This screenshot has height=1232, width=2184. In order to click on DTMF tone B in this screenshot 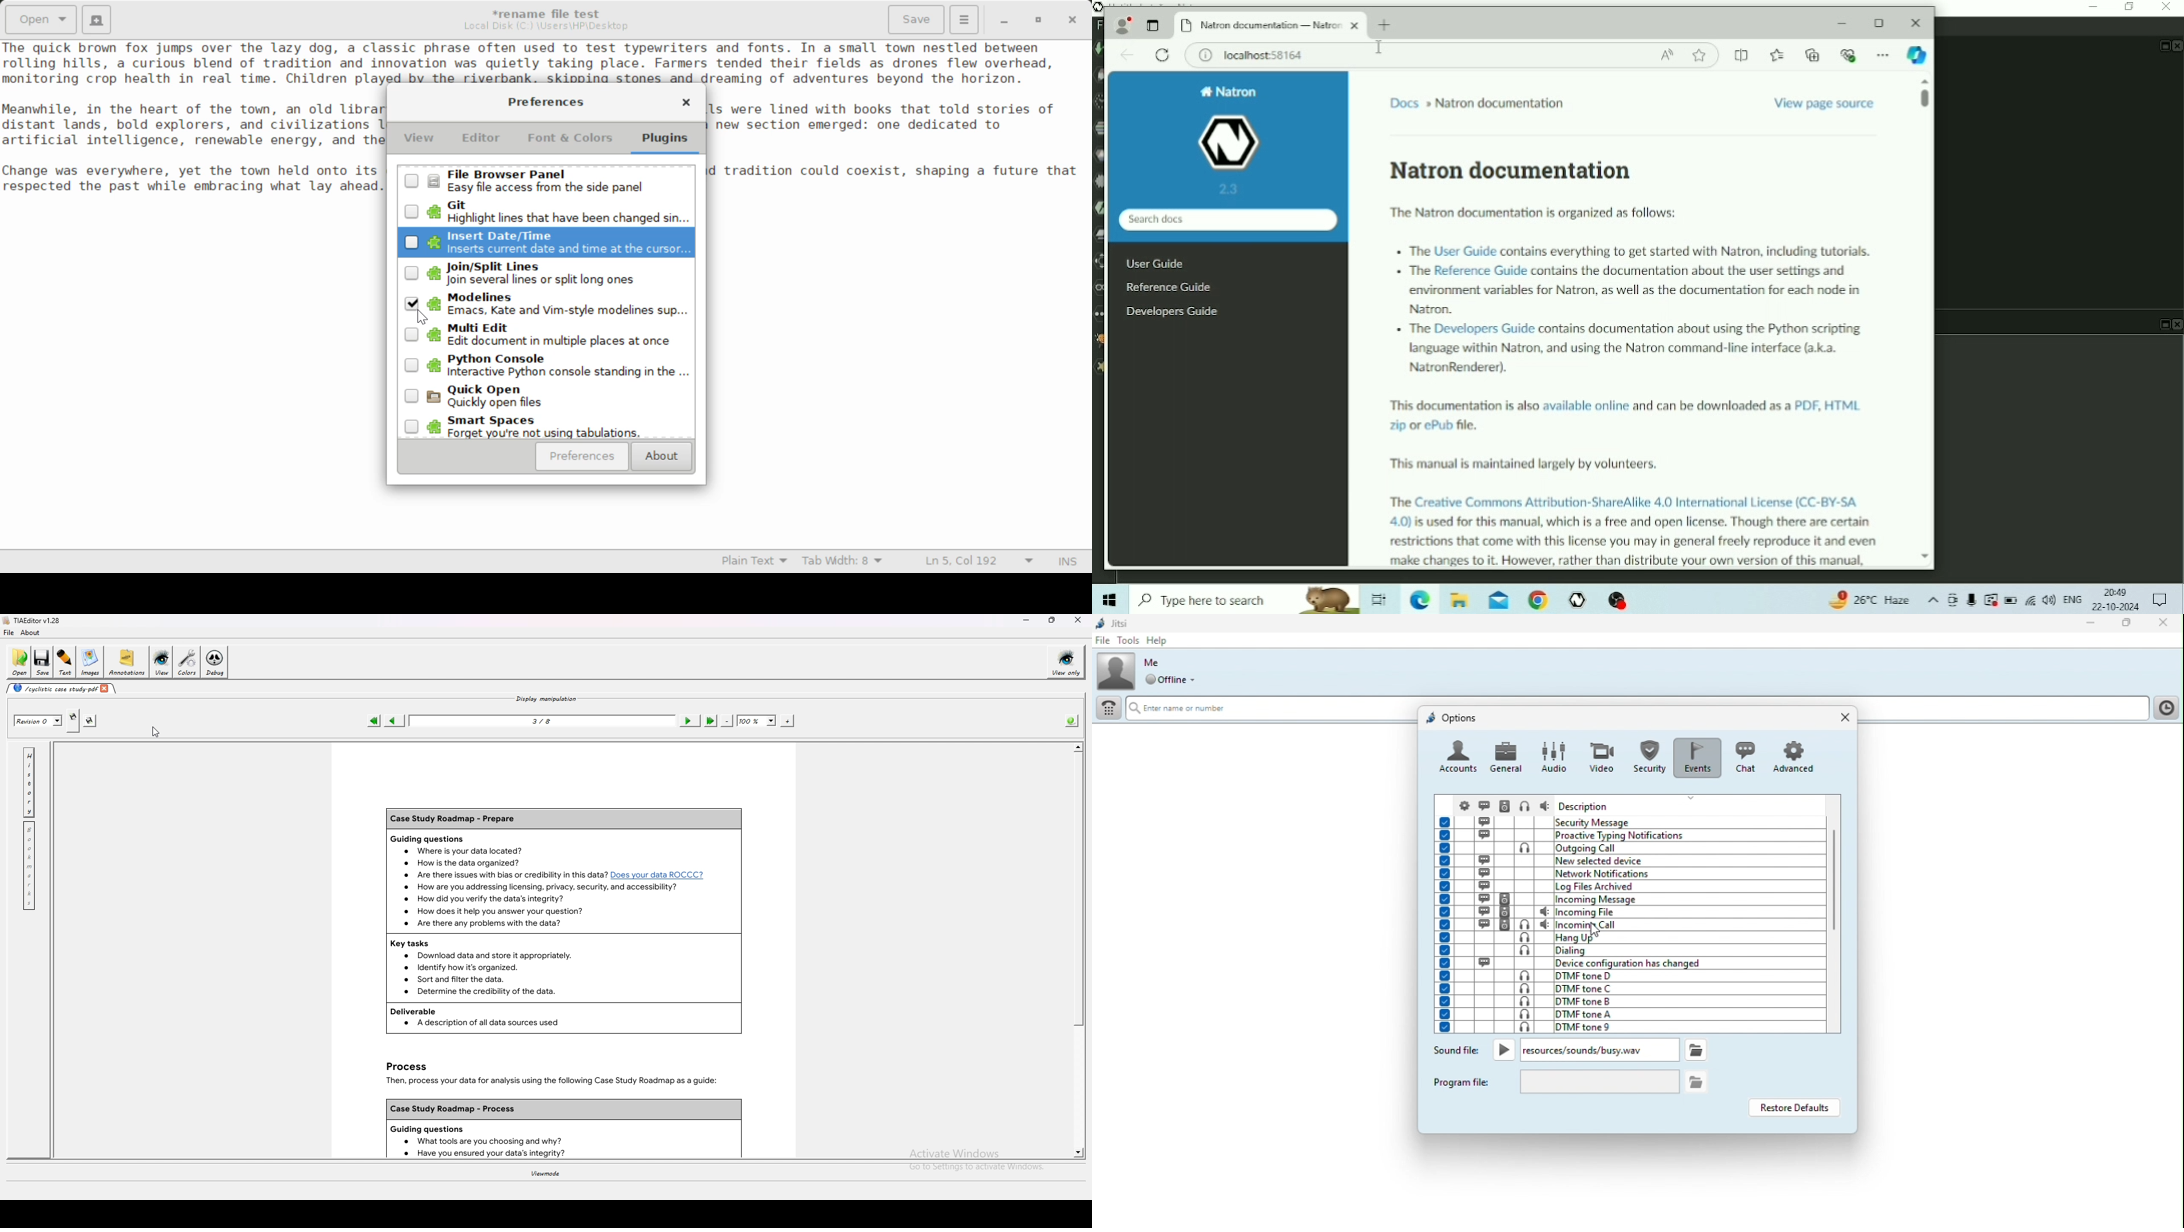, I will do `click(1626, 1001)`.